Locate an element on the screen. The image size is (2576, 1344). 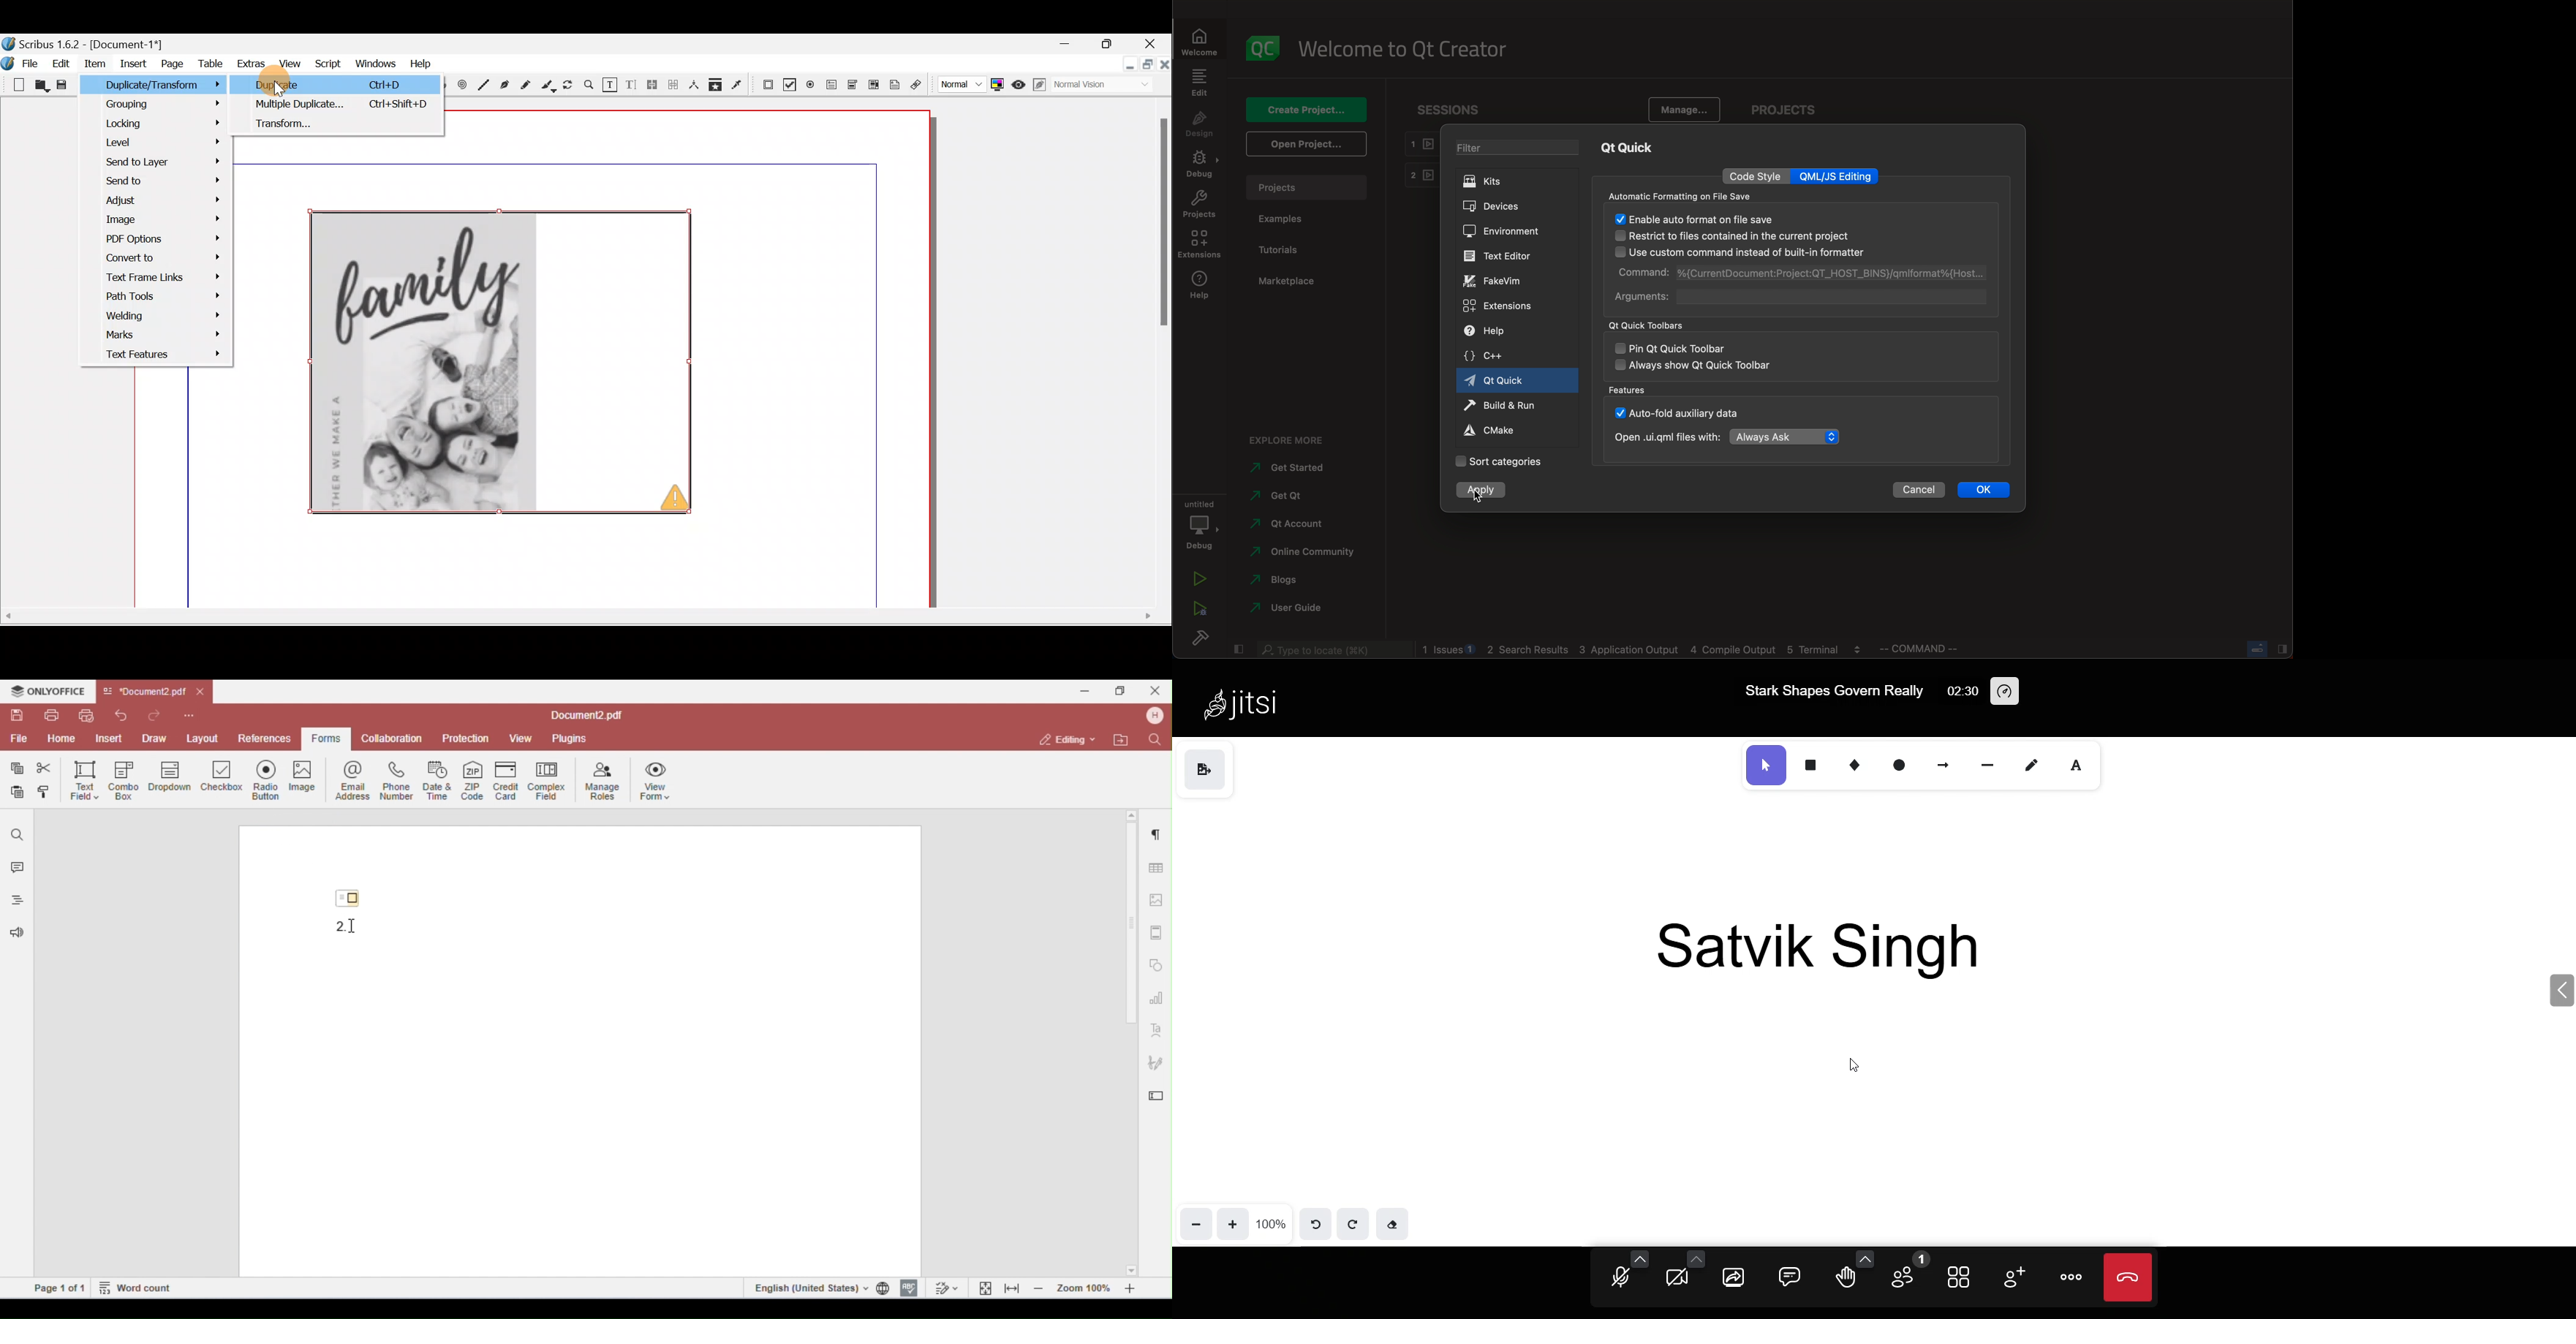
ellipse is located at coordinates (1901, 765).